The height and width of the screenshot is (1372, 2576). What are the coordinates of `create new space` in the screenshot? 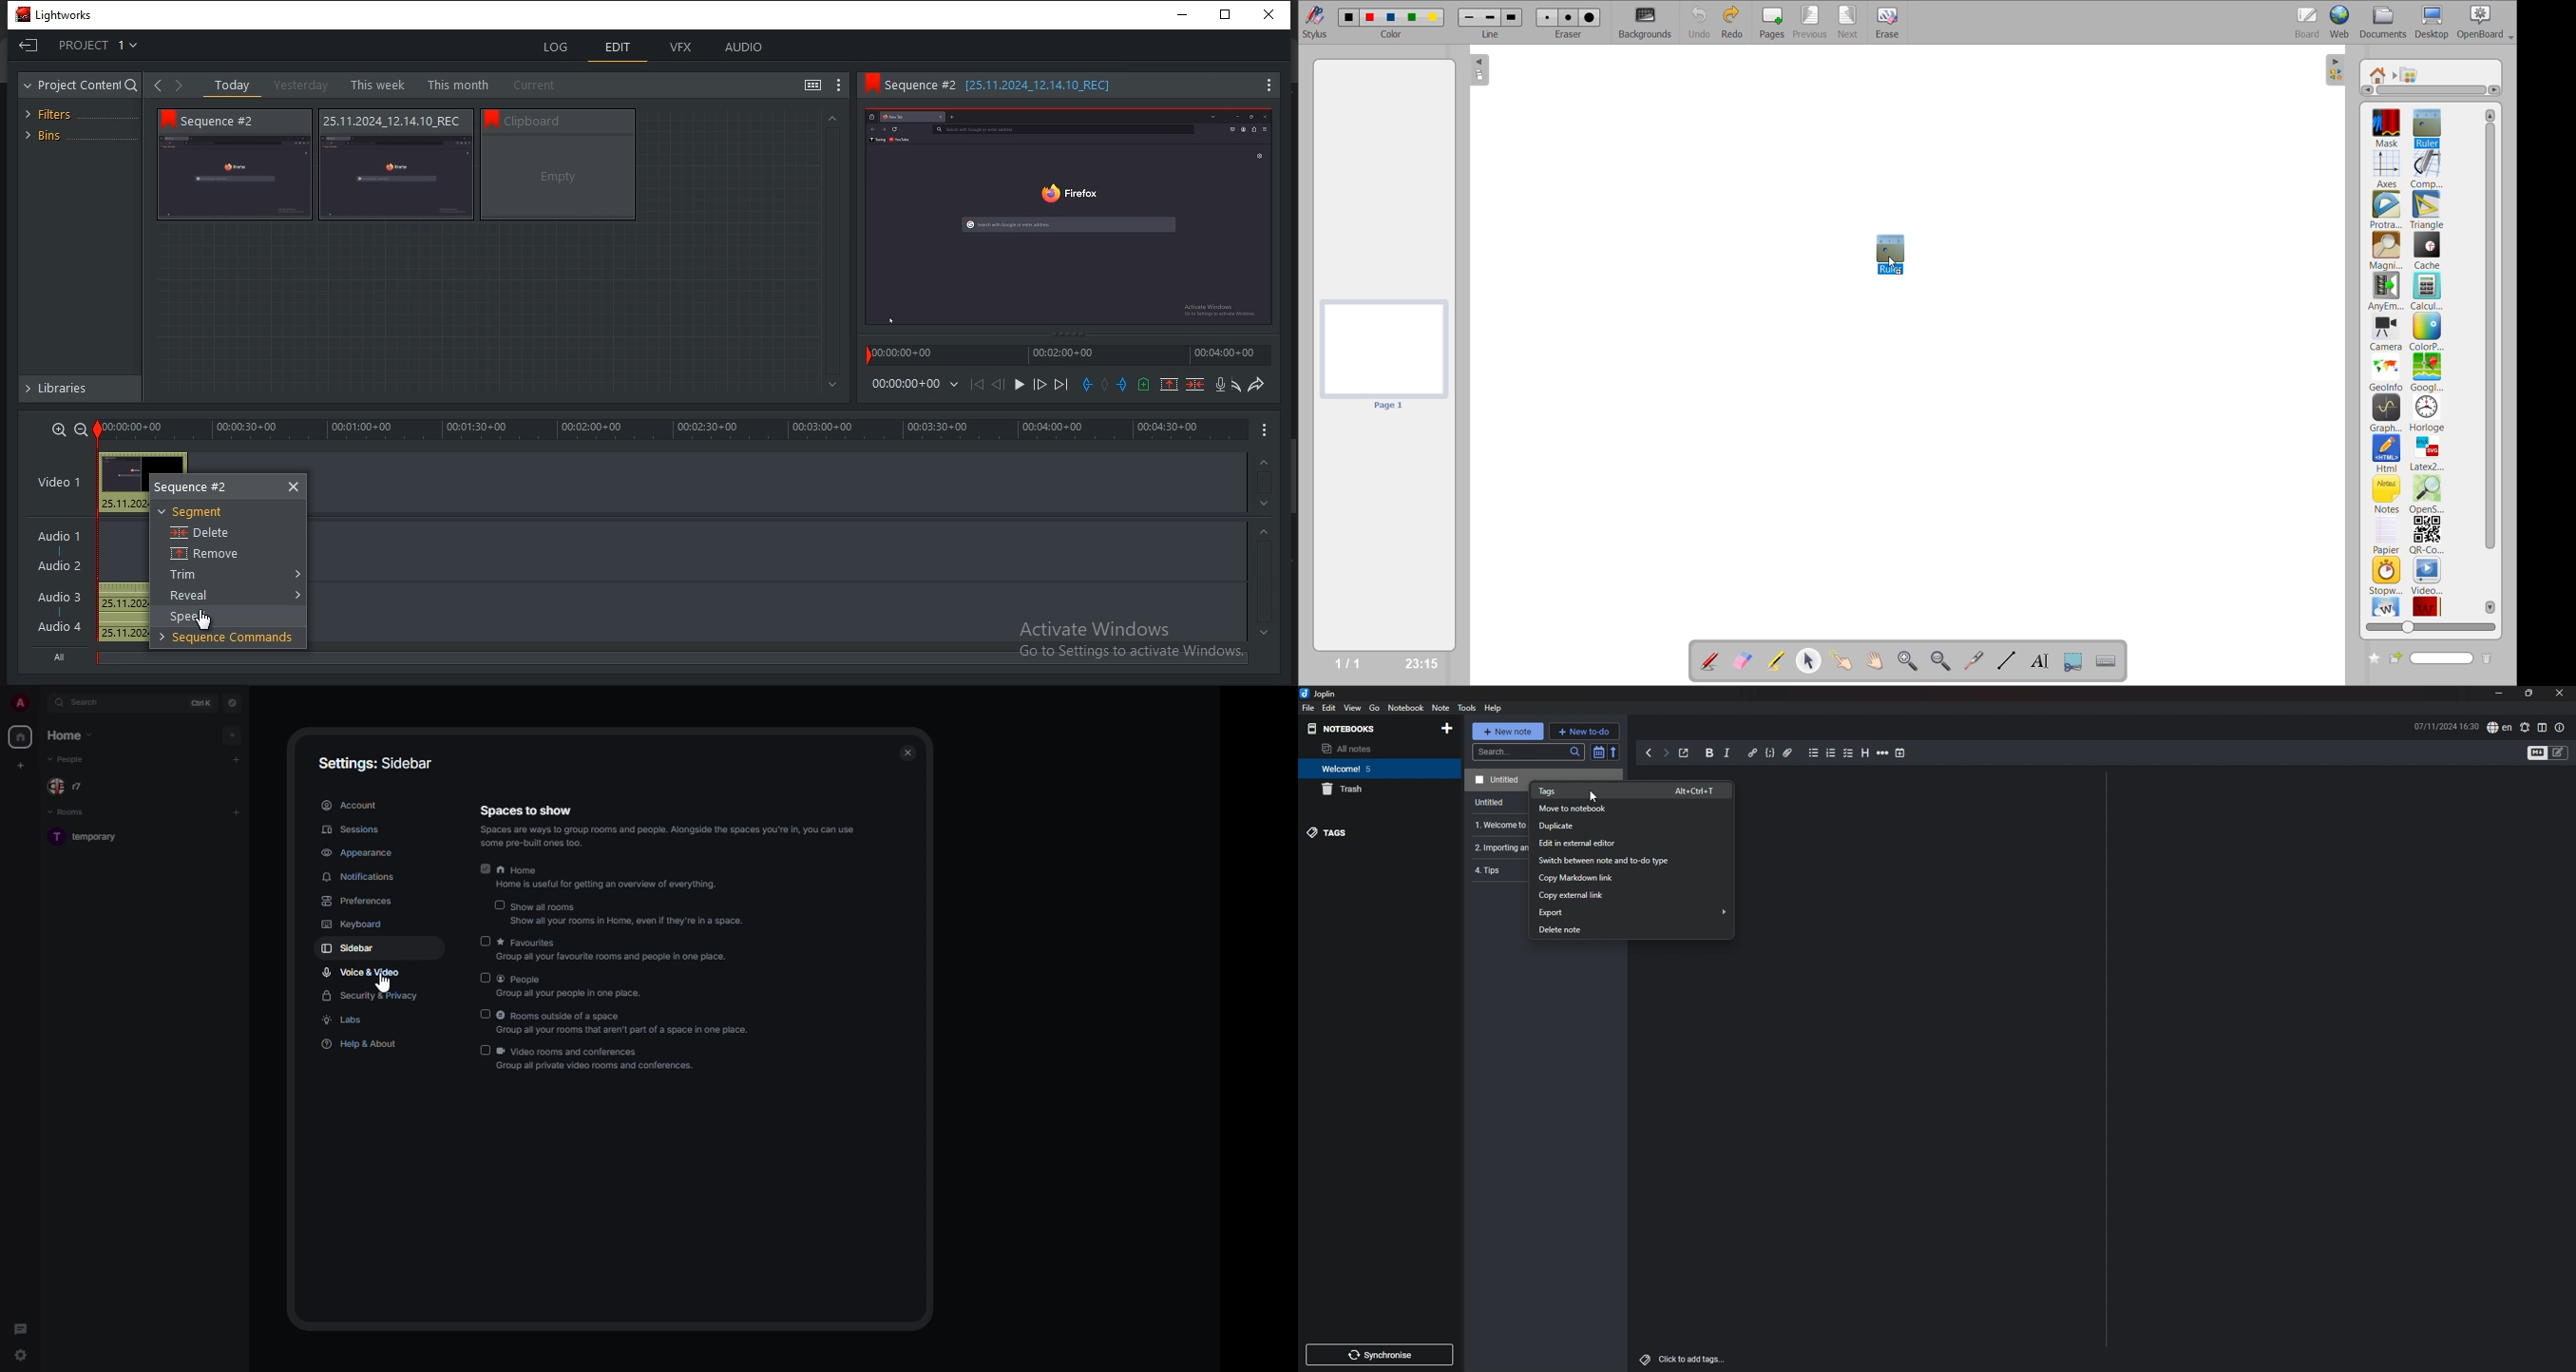 It's located at (21, 765).